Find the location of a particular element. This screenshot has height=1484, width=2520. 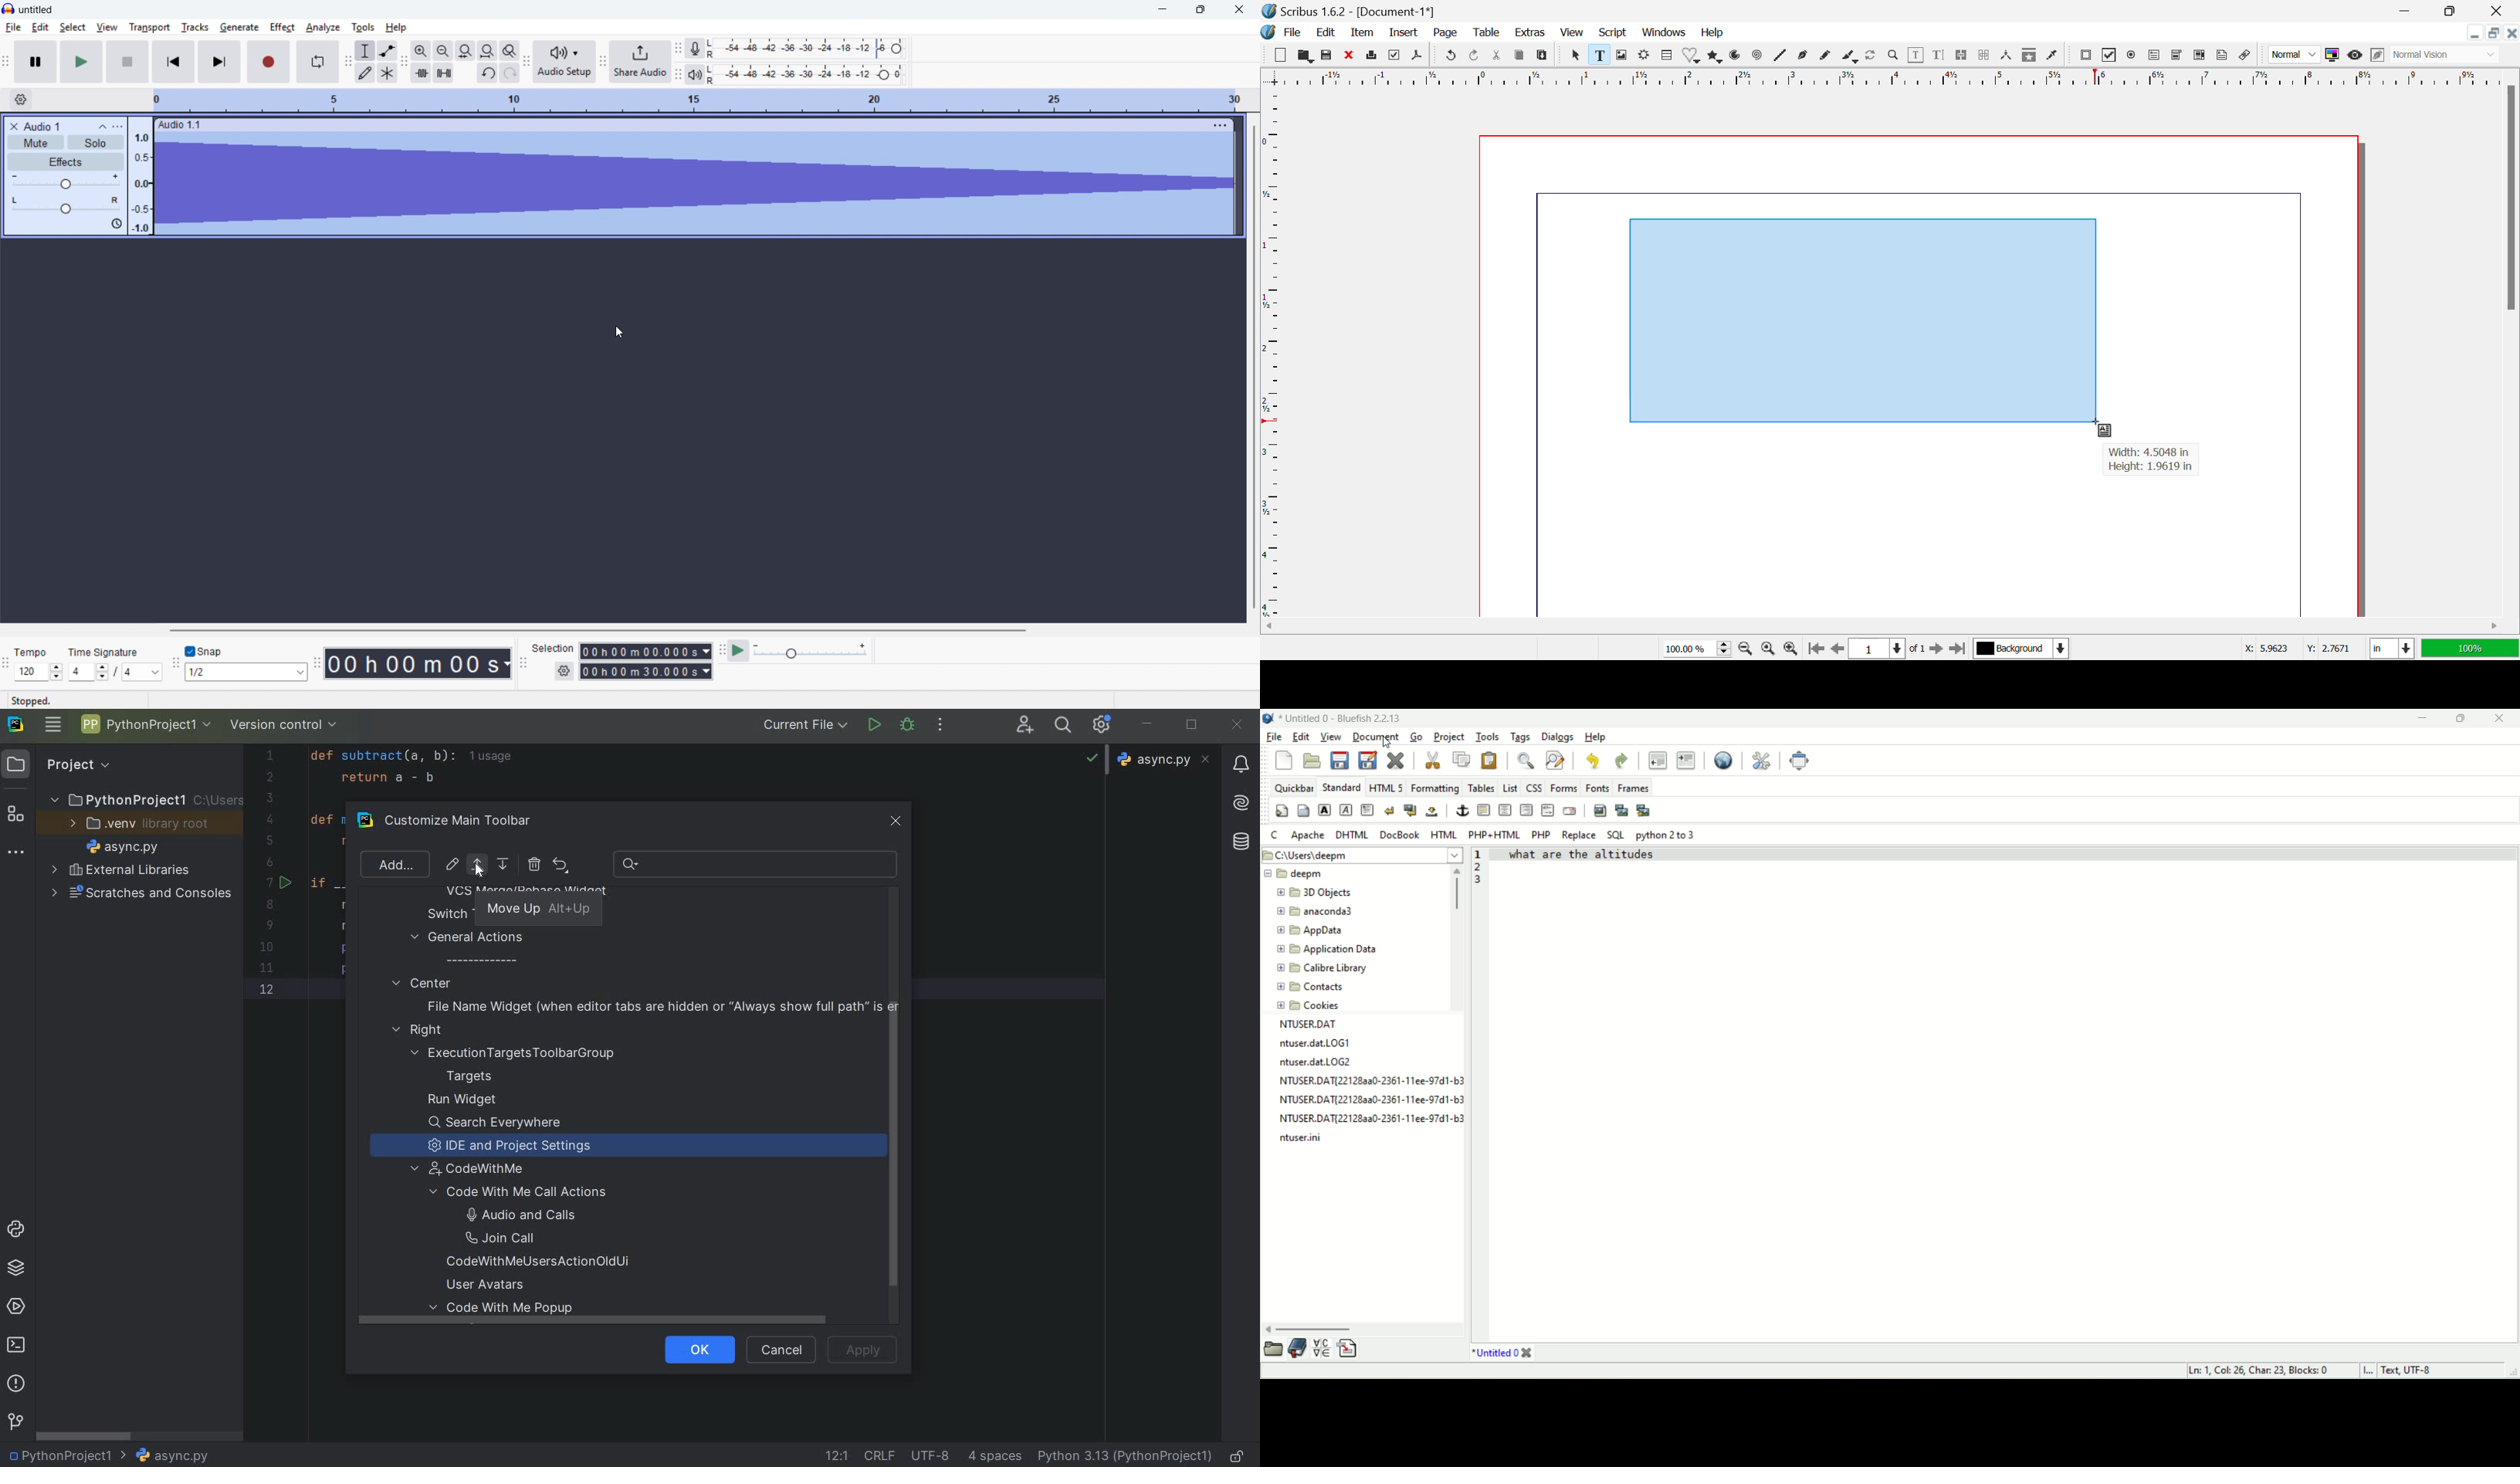

calibre is located at coordinates (1323, 969).